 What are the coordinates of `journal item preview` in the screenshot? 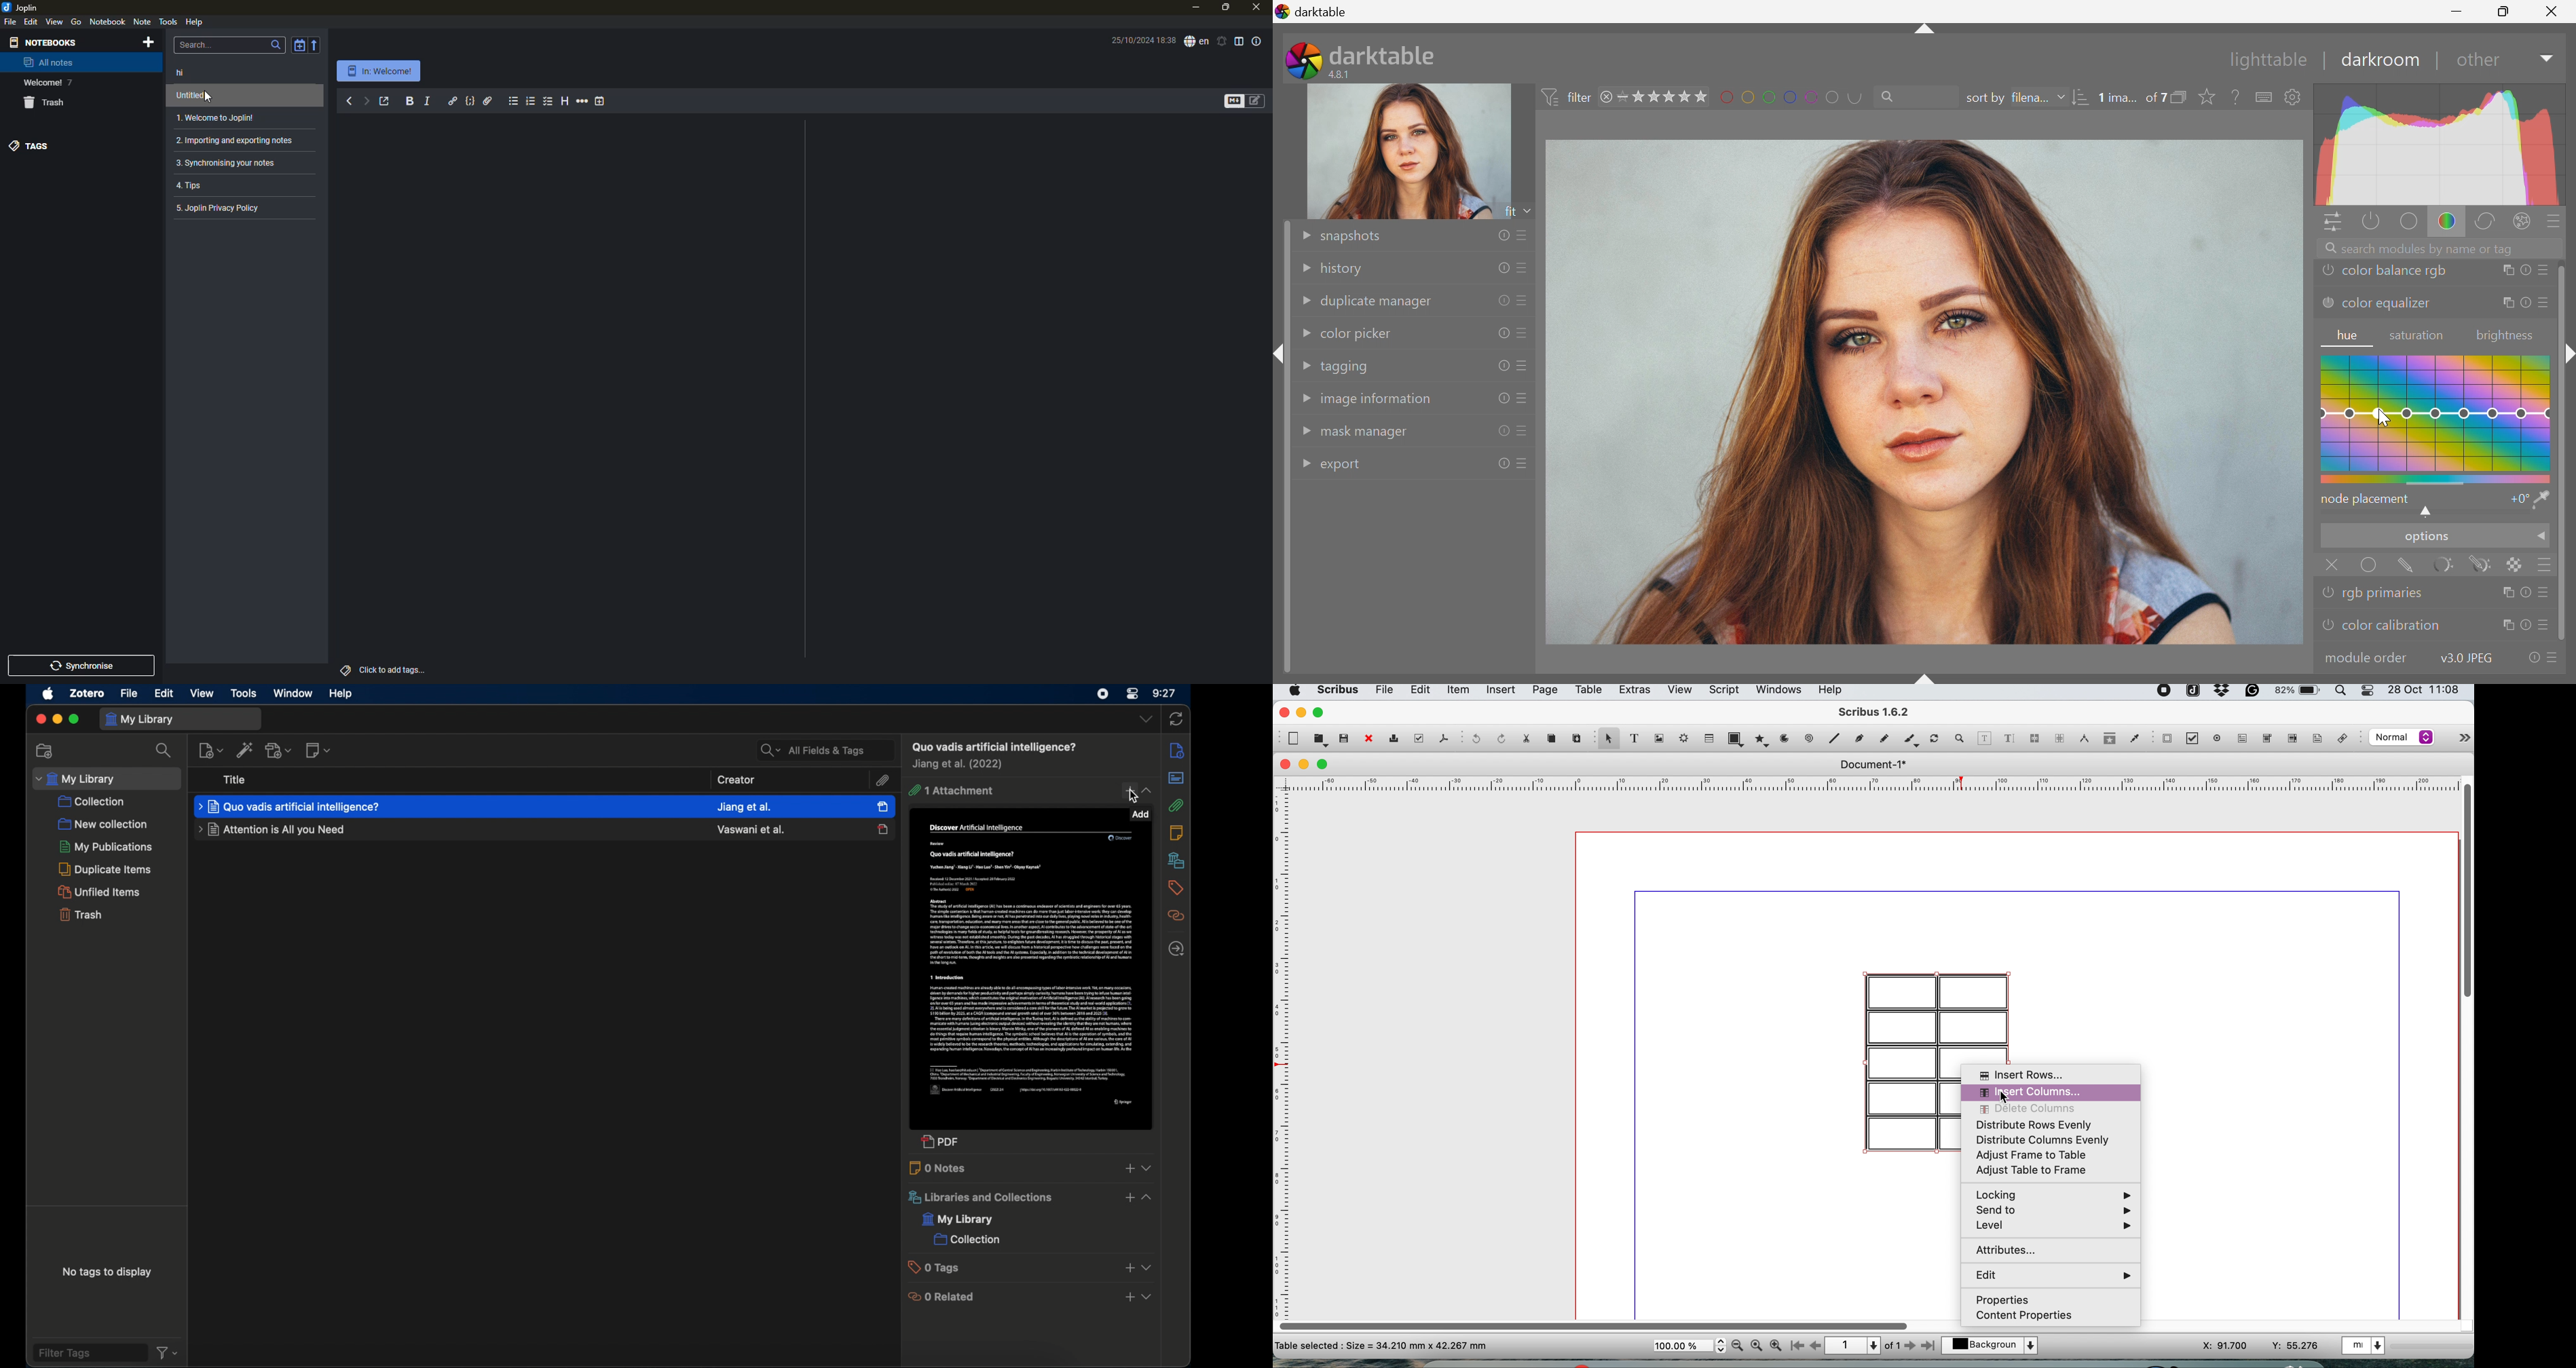 It's located at (1031, 977).